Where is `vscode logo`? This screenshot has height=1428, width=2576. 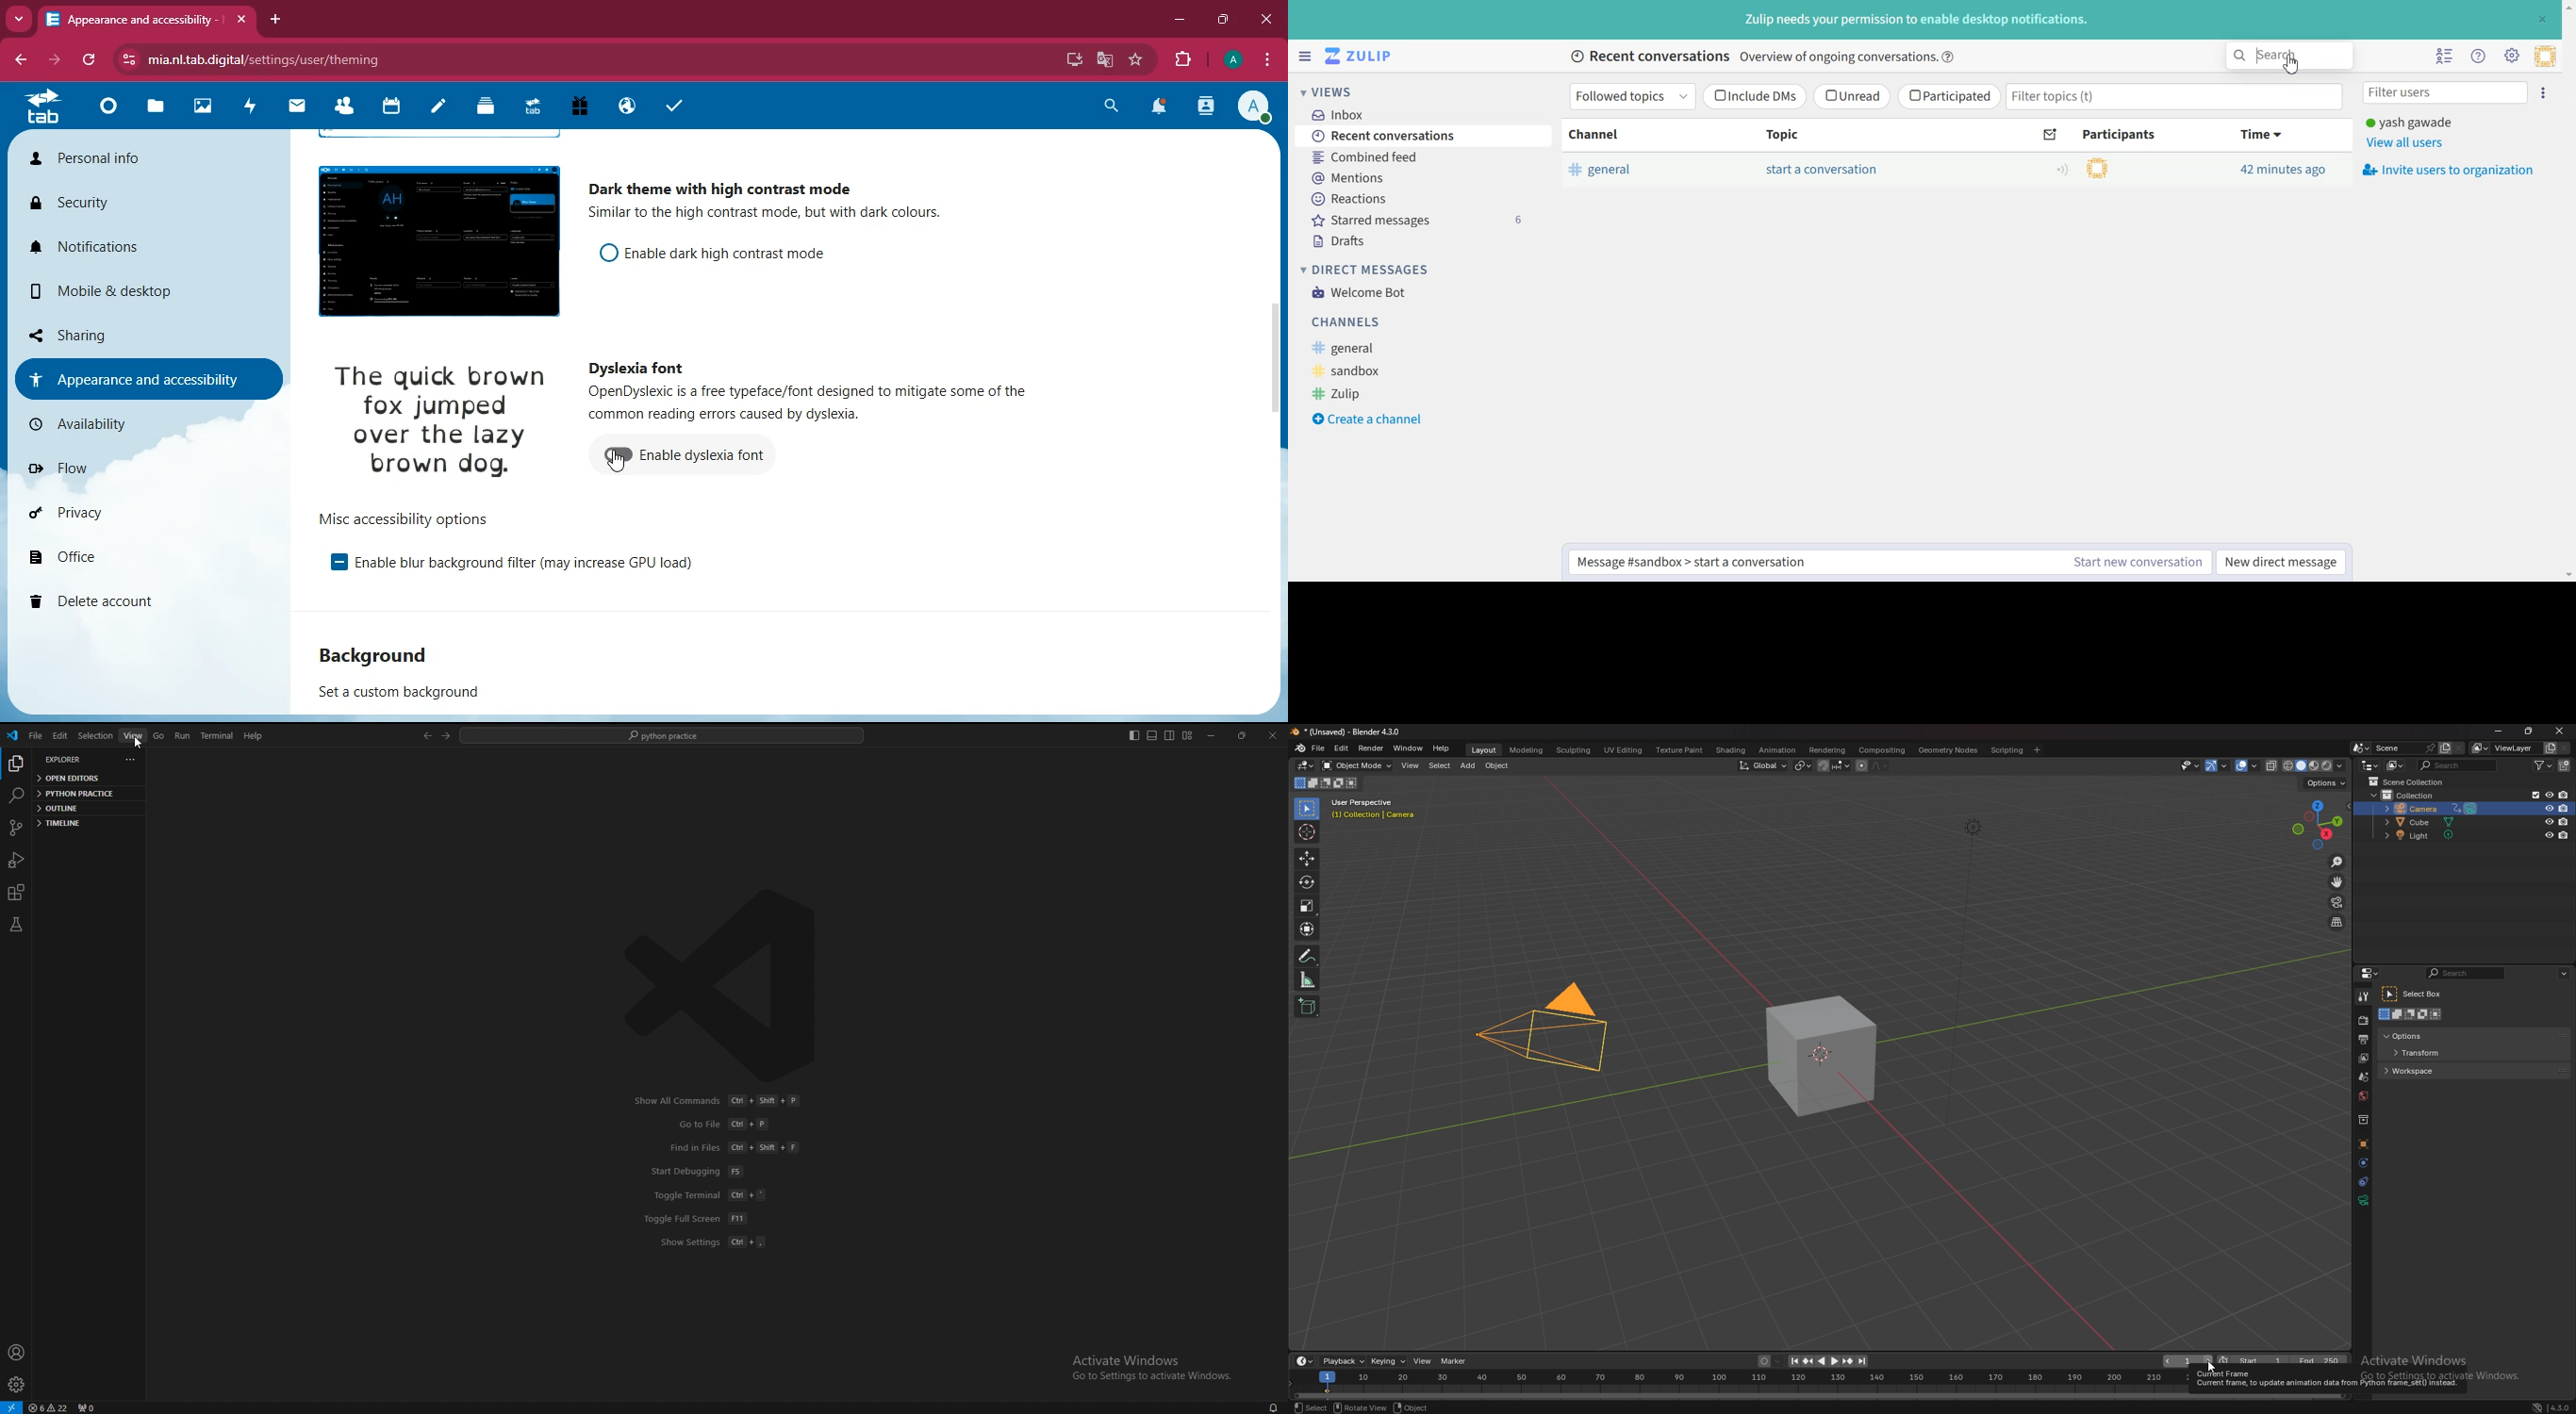 vscode logo is located at coordinates (719, 970).